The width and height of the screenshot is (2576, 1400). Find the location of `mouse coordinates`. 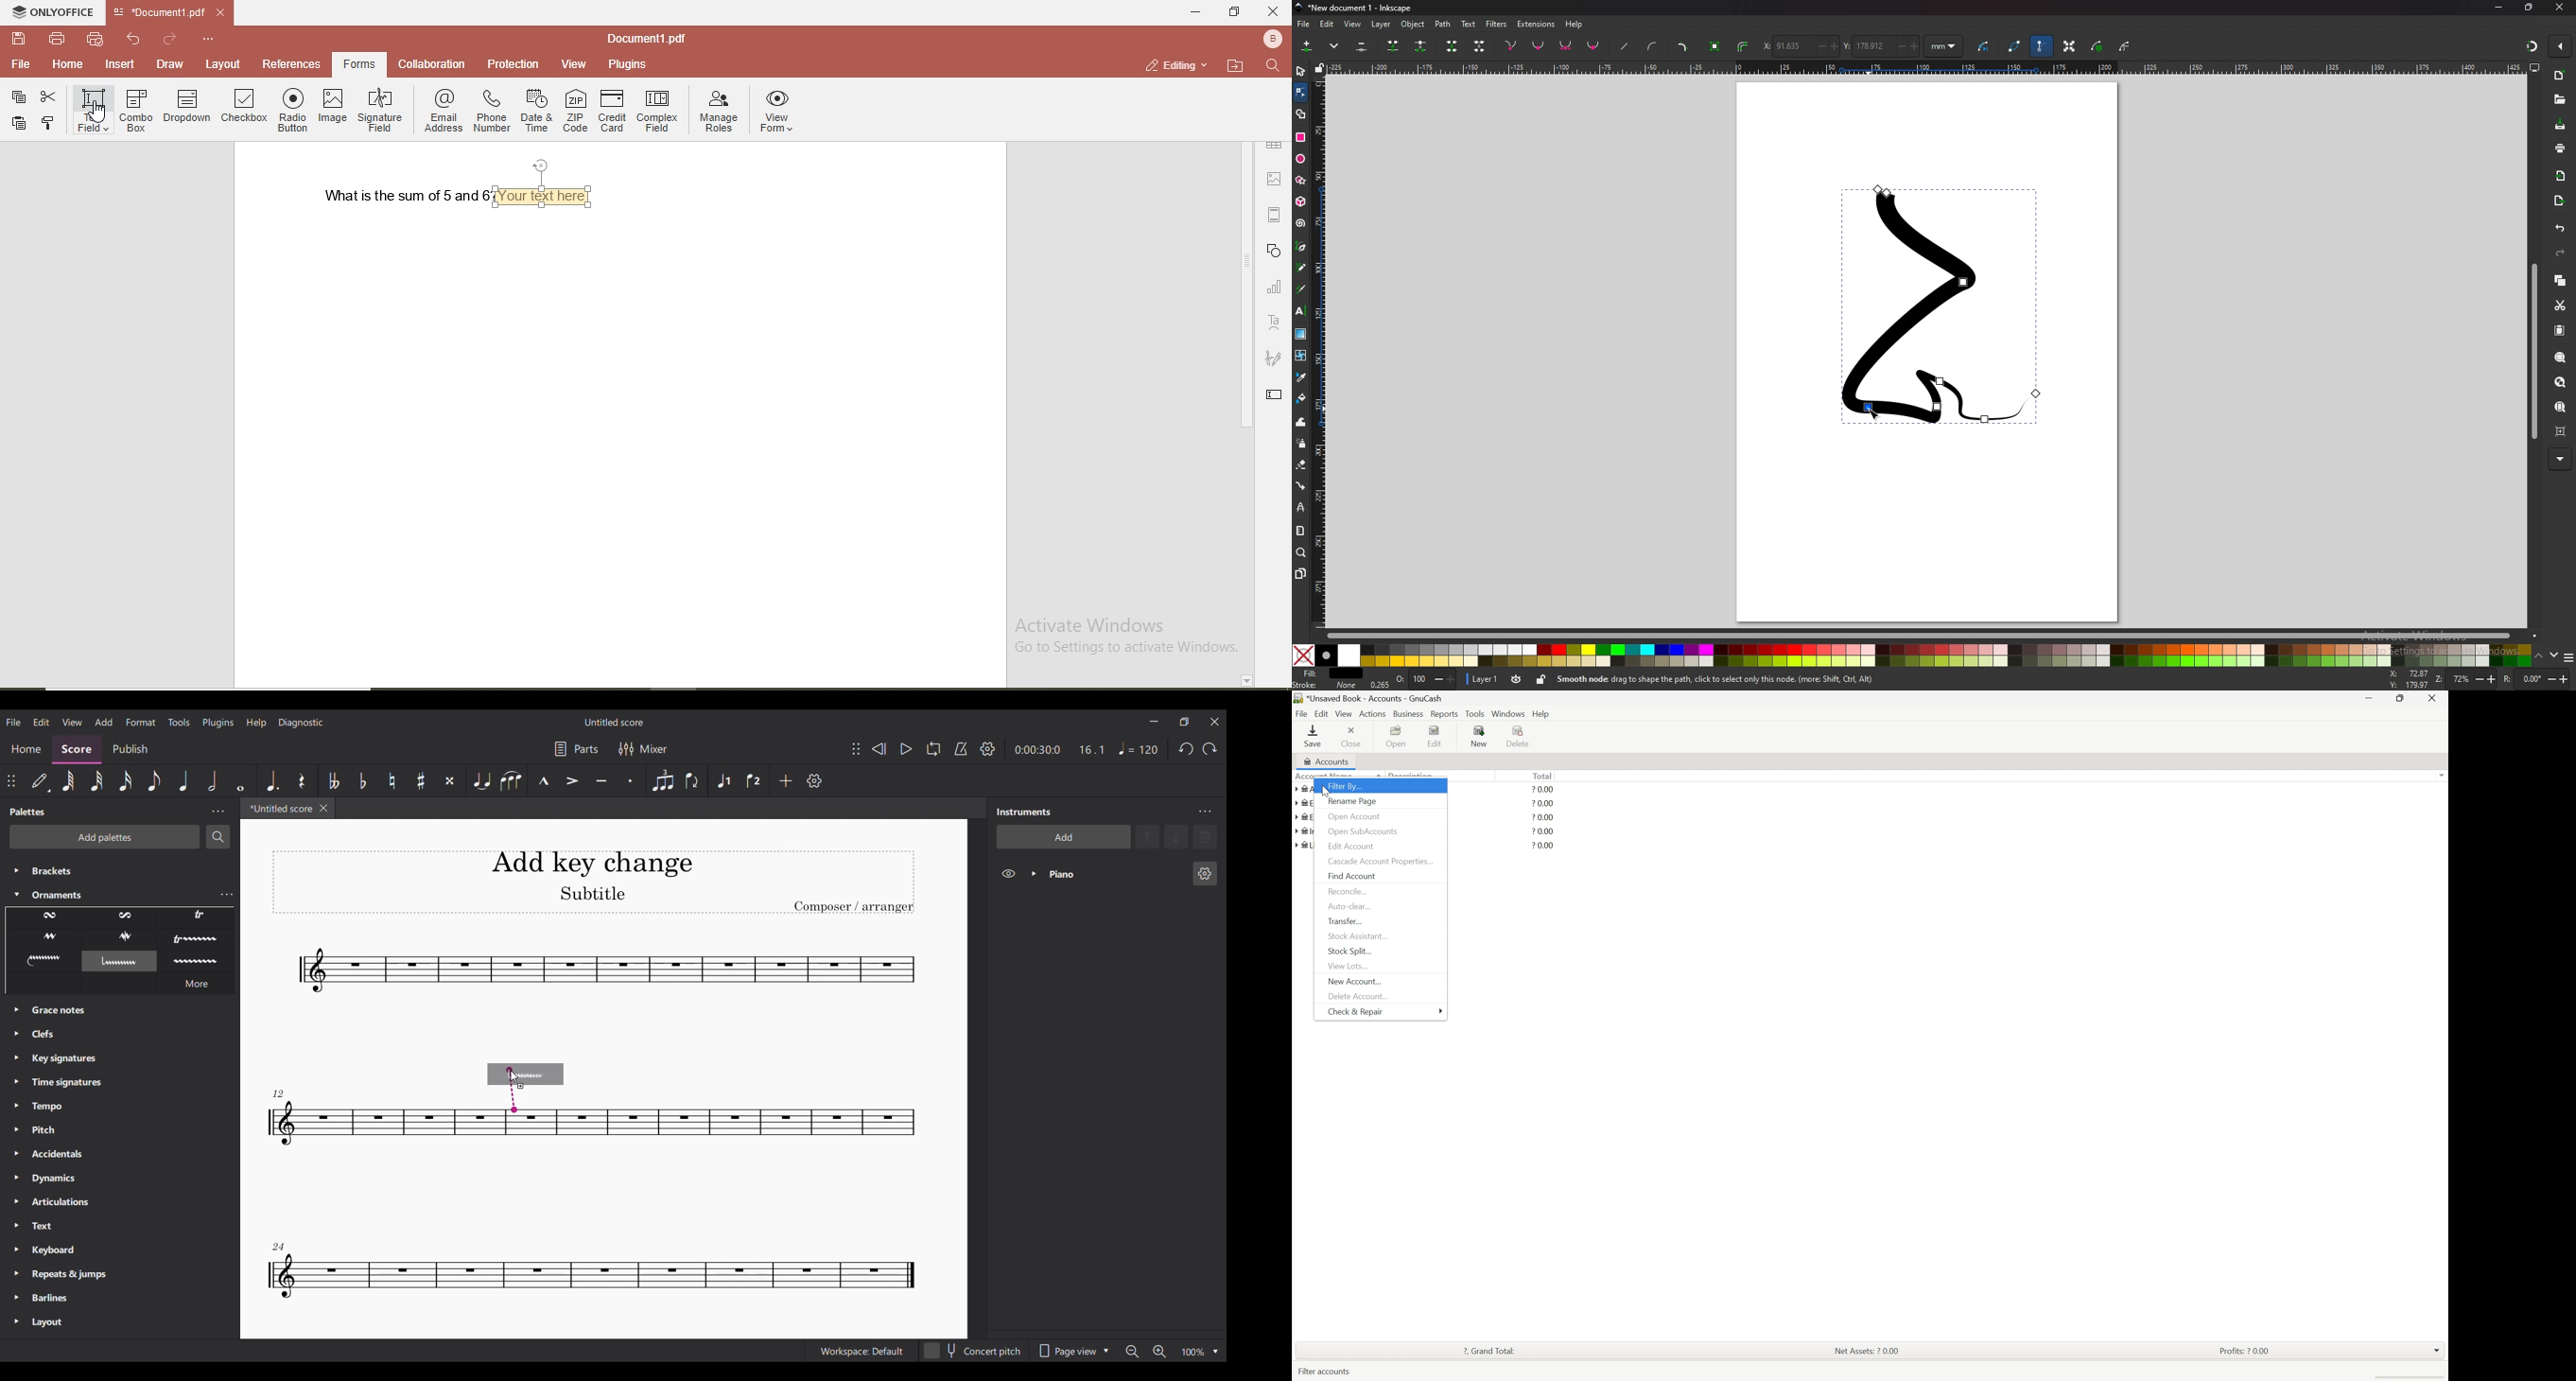

mouse coordinates is located at coordinates (2407, 679).